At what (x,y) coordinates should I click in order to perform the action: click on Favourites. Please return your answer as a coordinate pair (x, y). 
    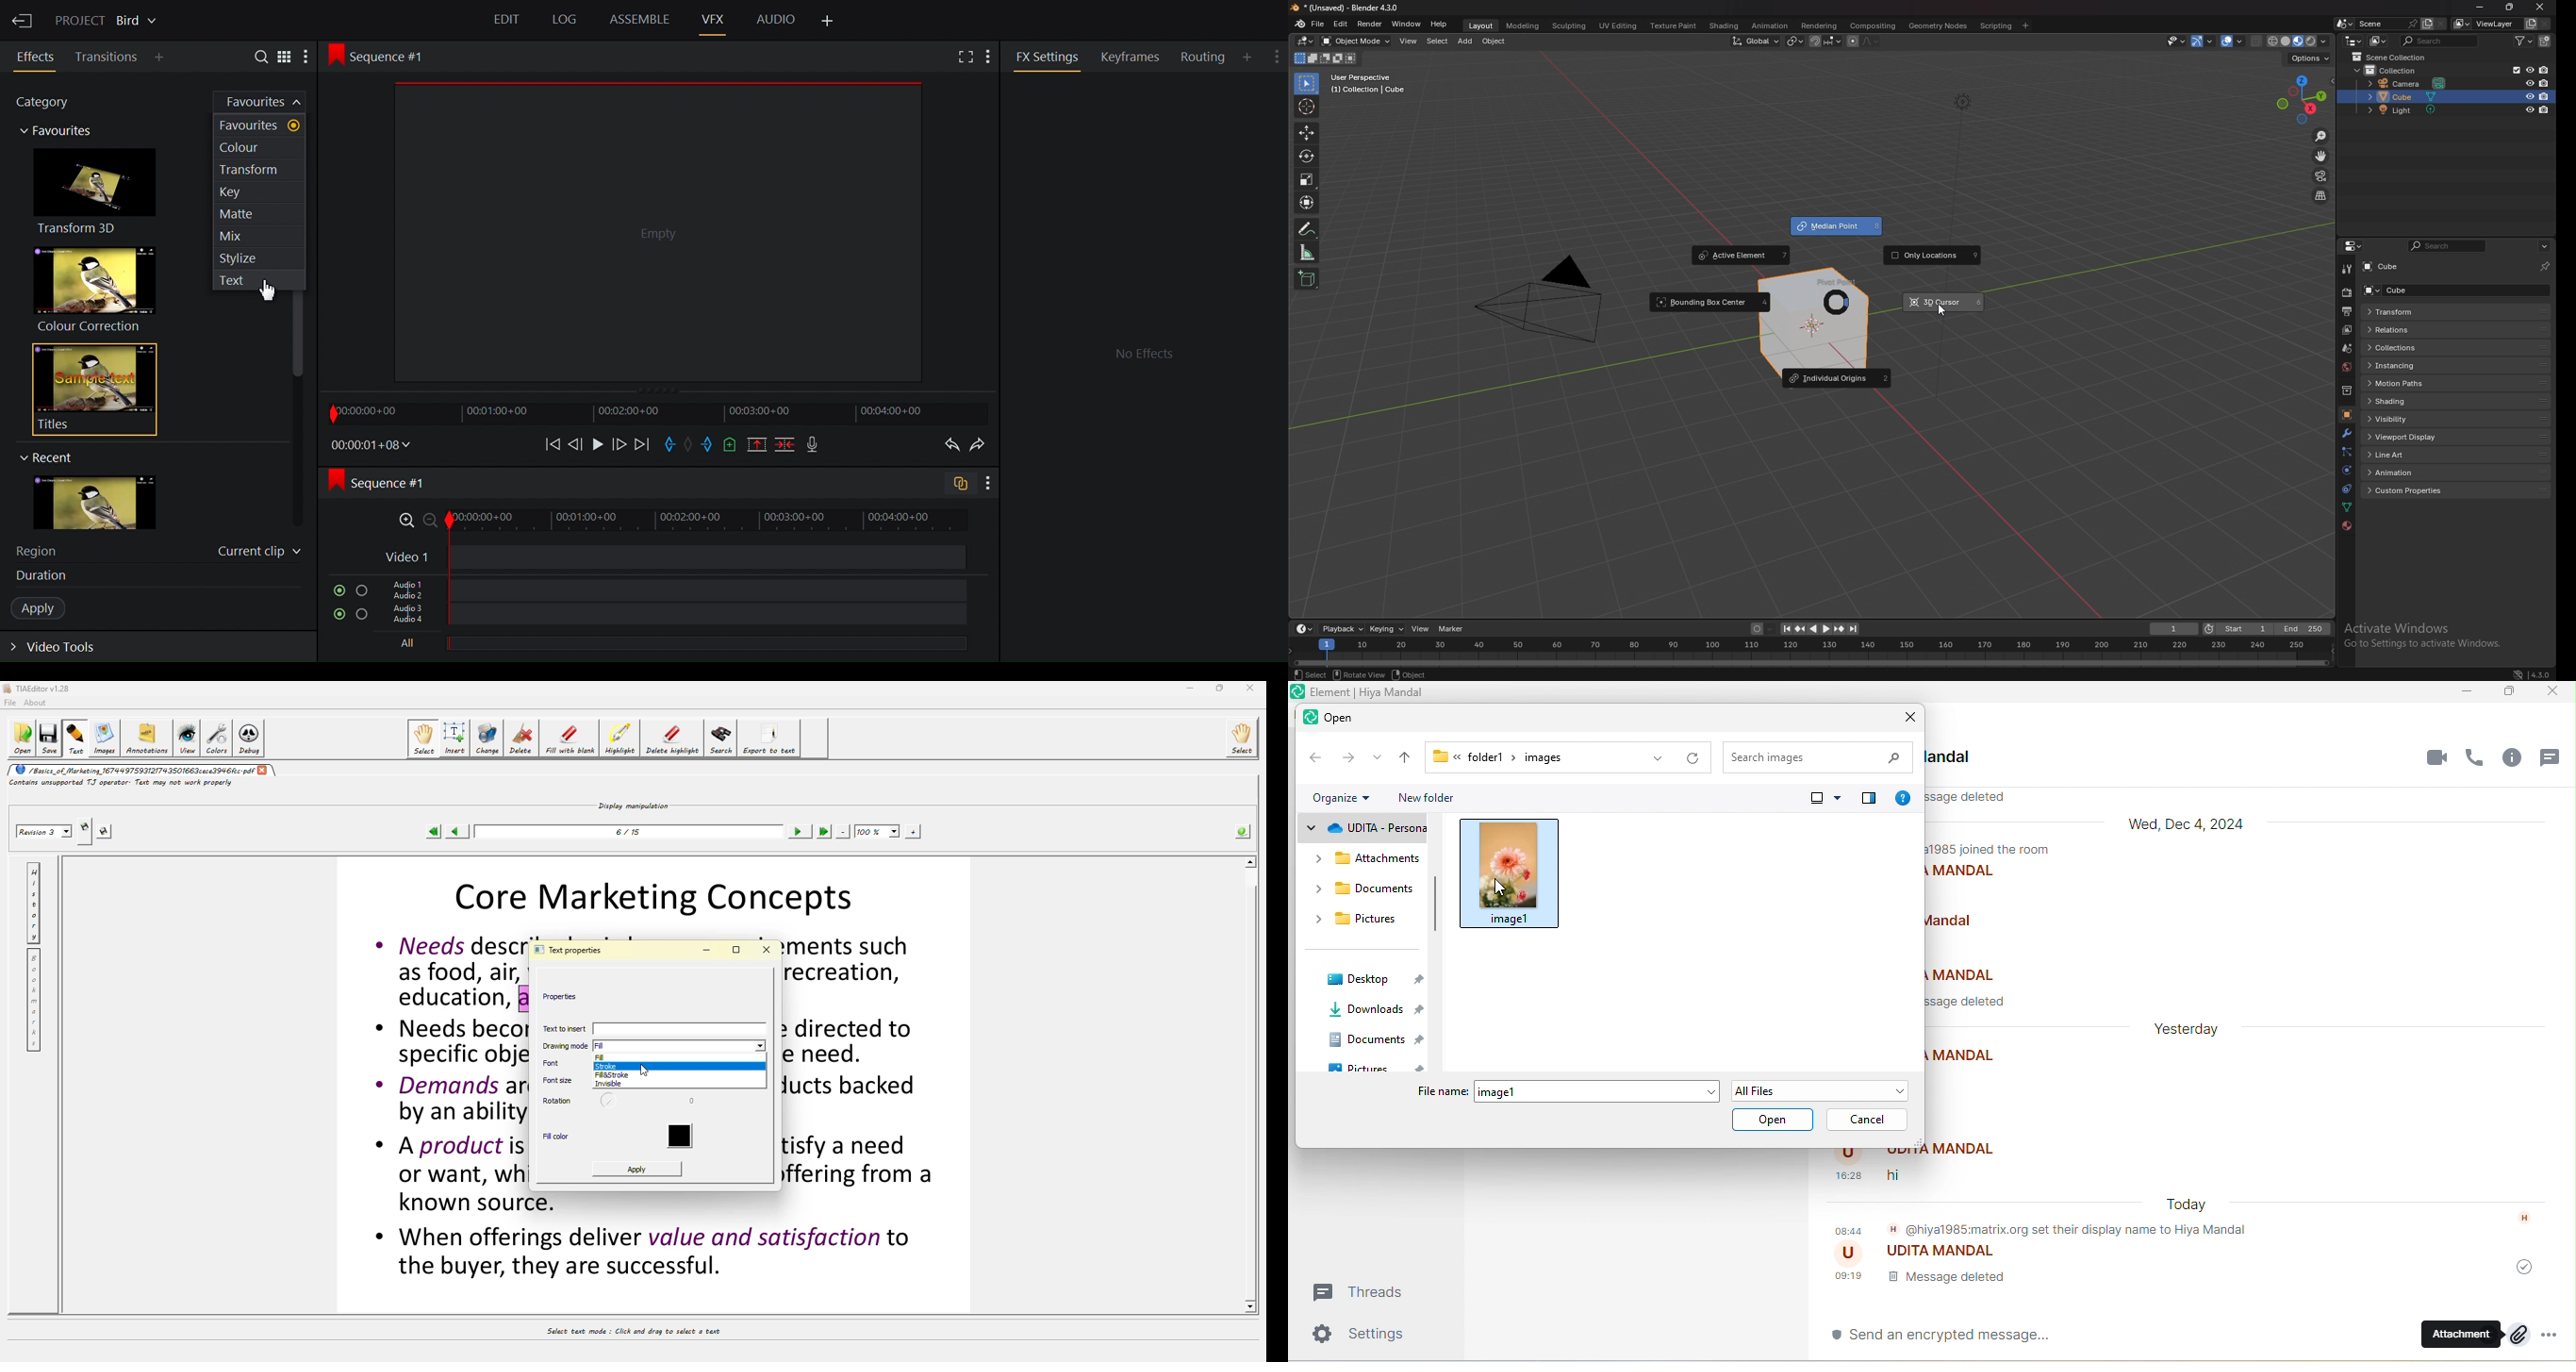
    Looking at the image, I should click on (258, 126).